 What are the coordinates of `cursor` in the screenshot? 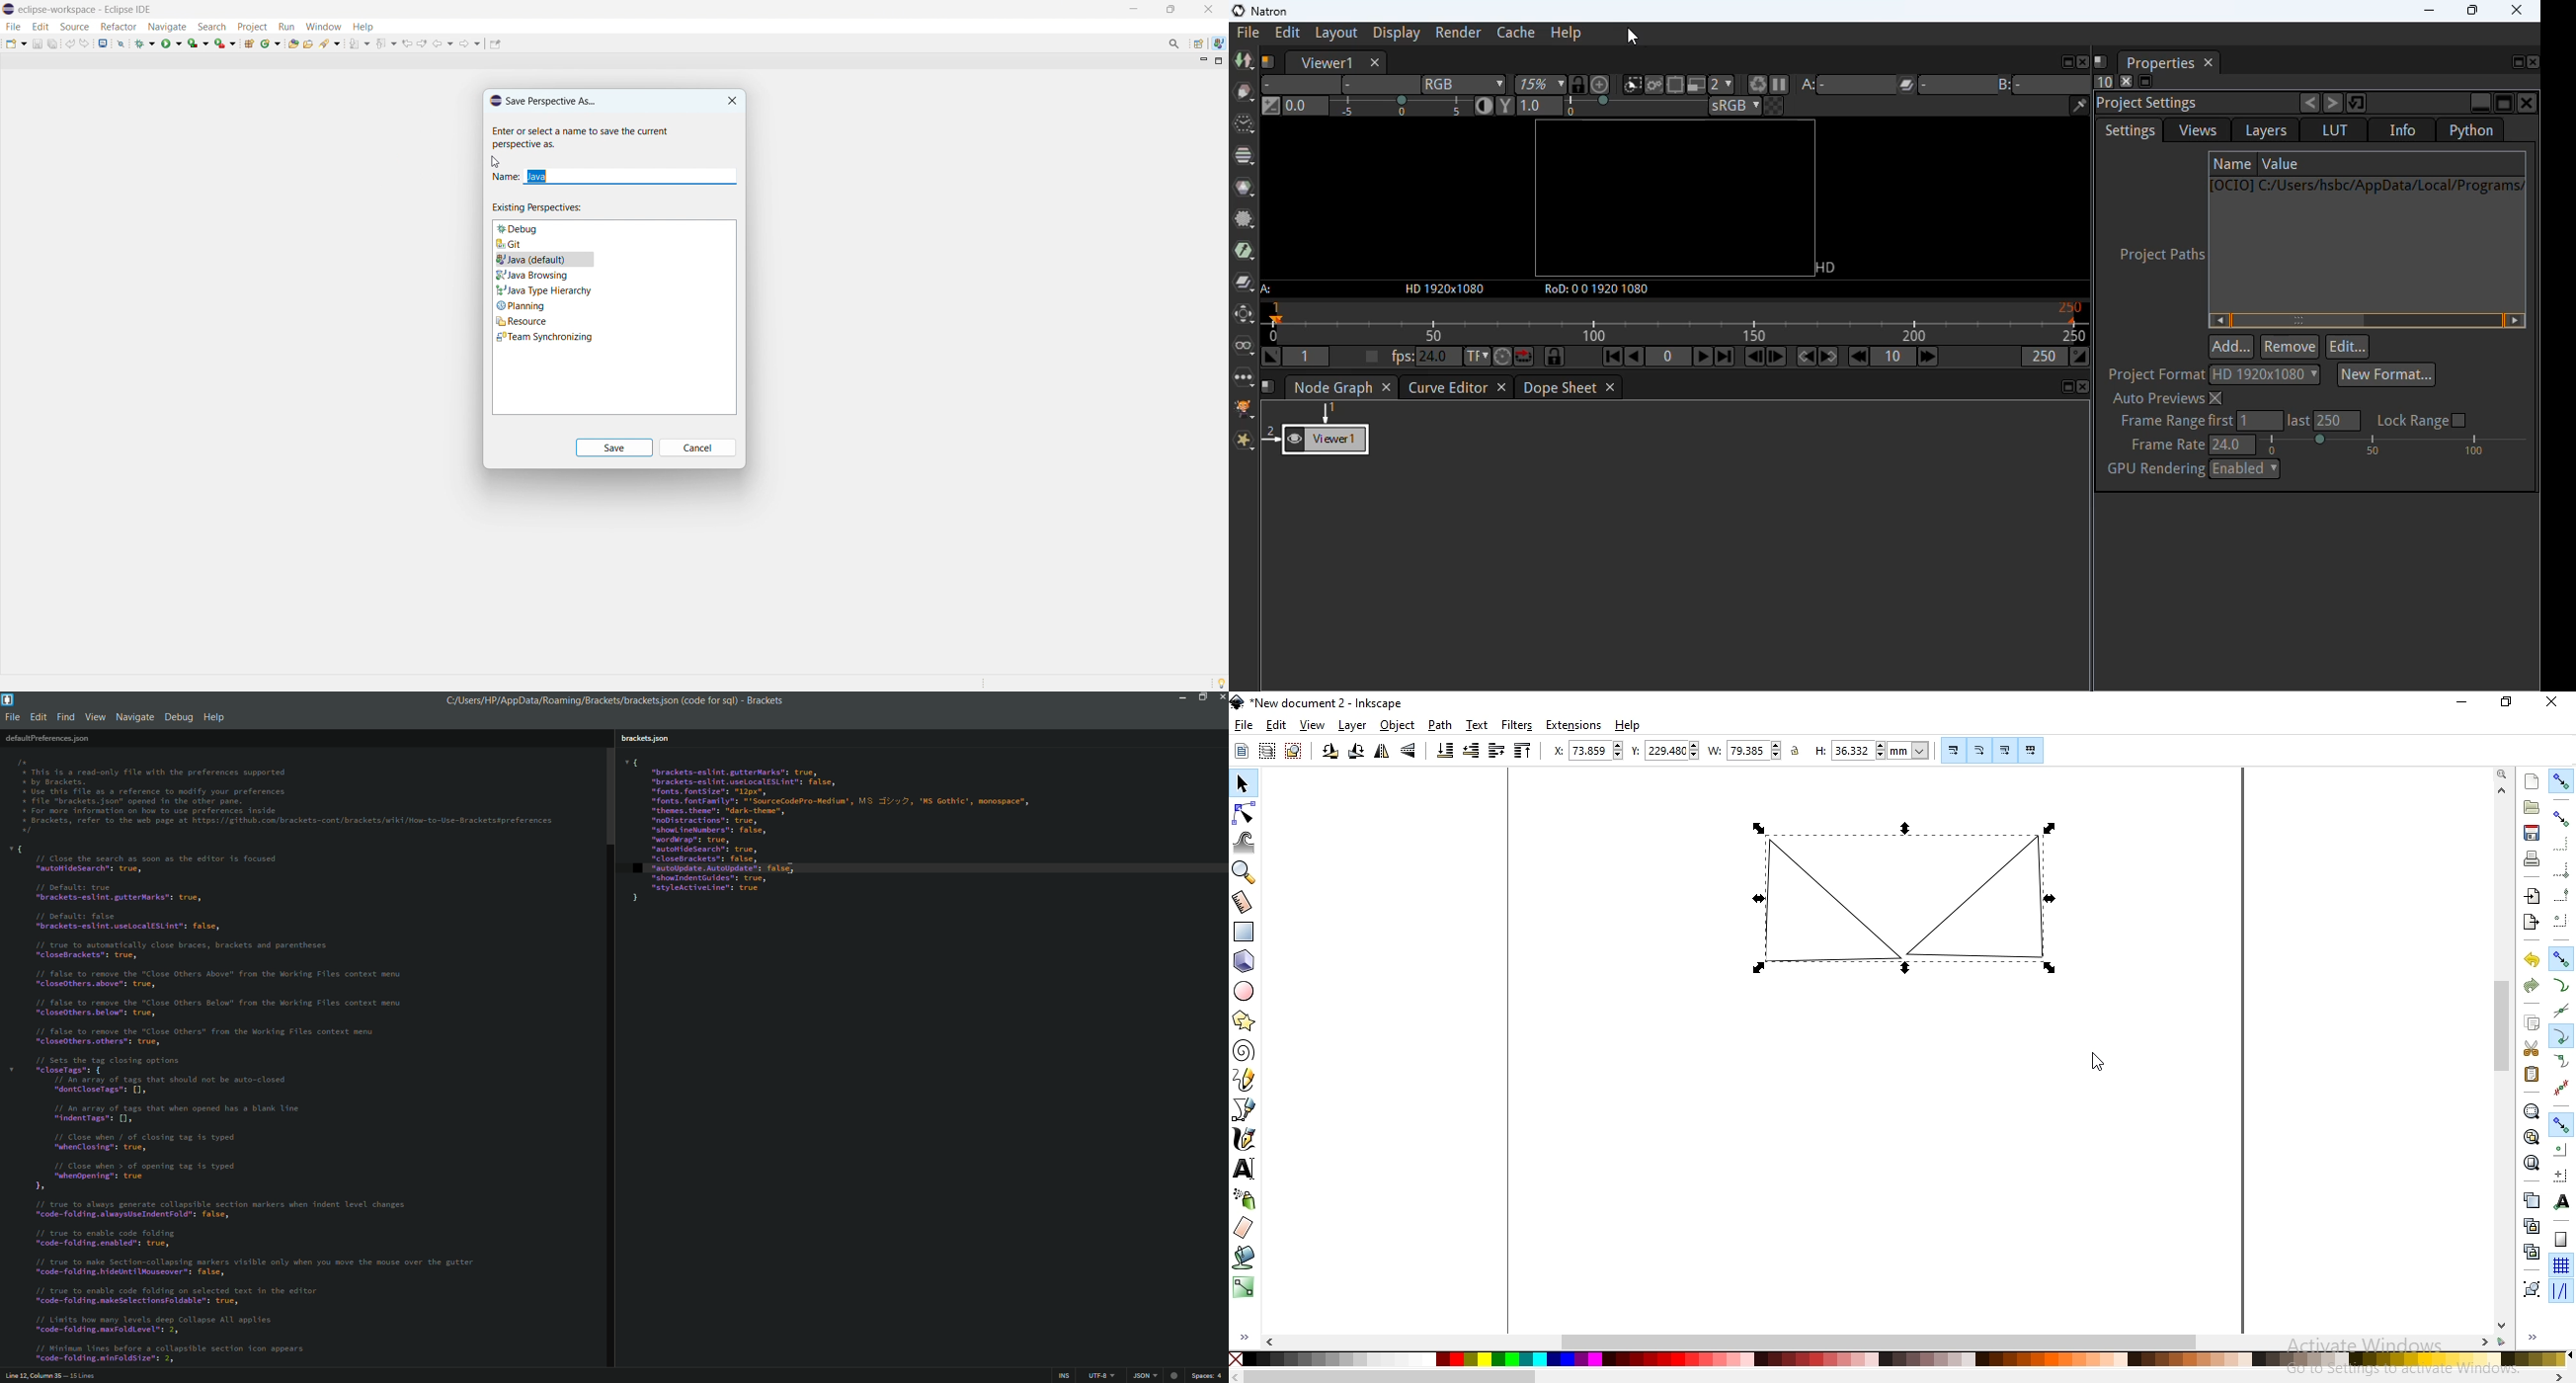 It's located at (2094, 1057).